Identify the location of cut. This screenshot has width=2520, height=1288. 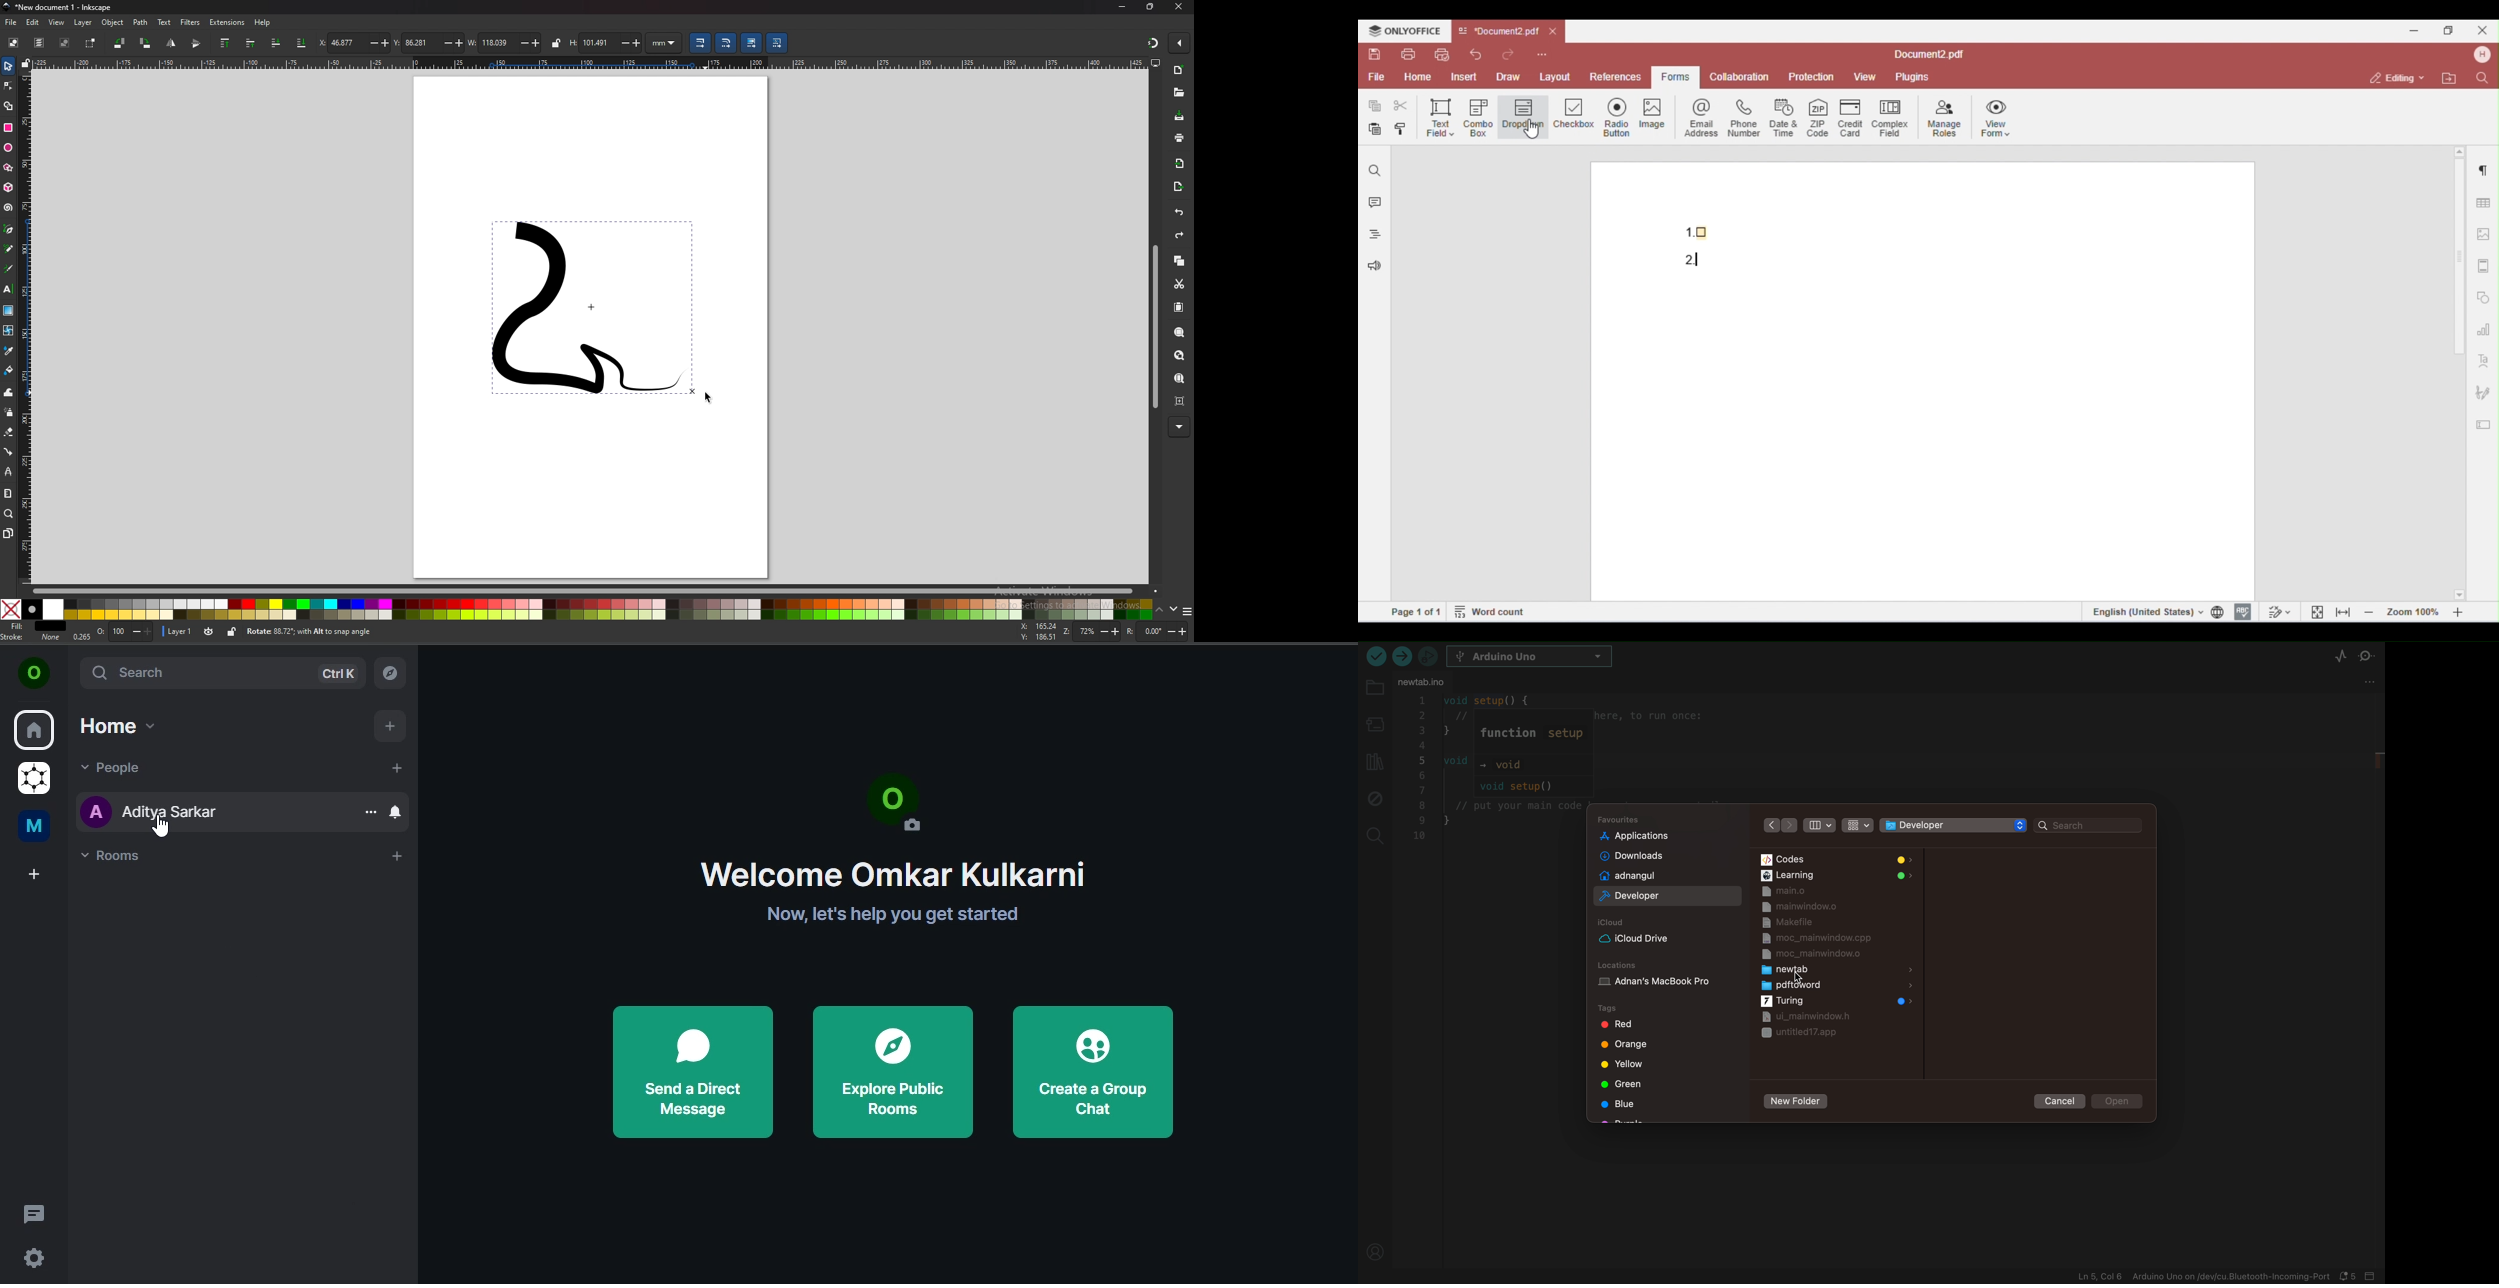
(1179, 285).